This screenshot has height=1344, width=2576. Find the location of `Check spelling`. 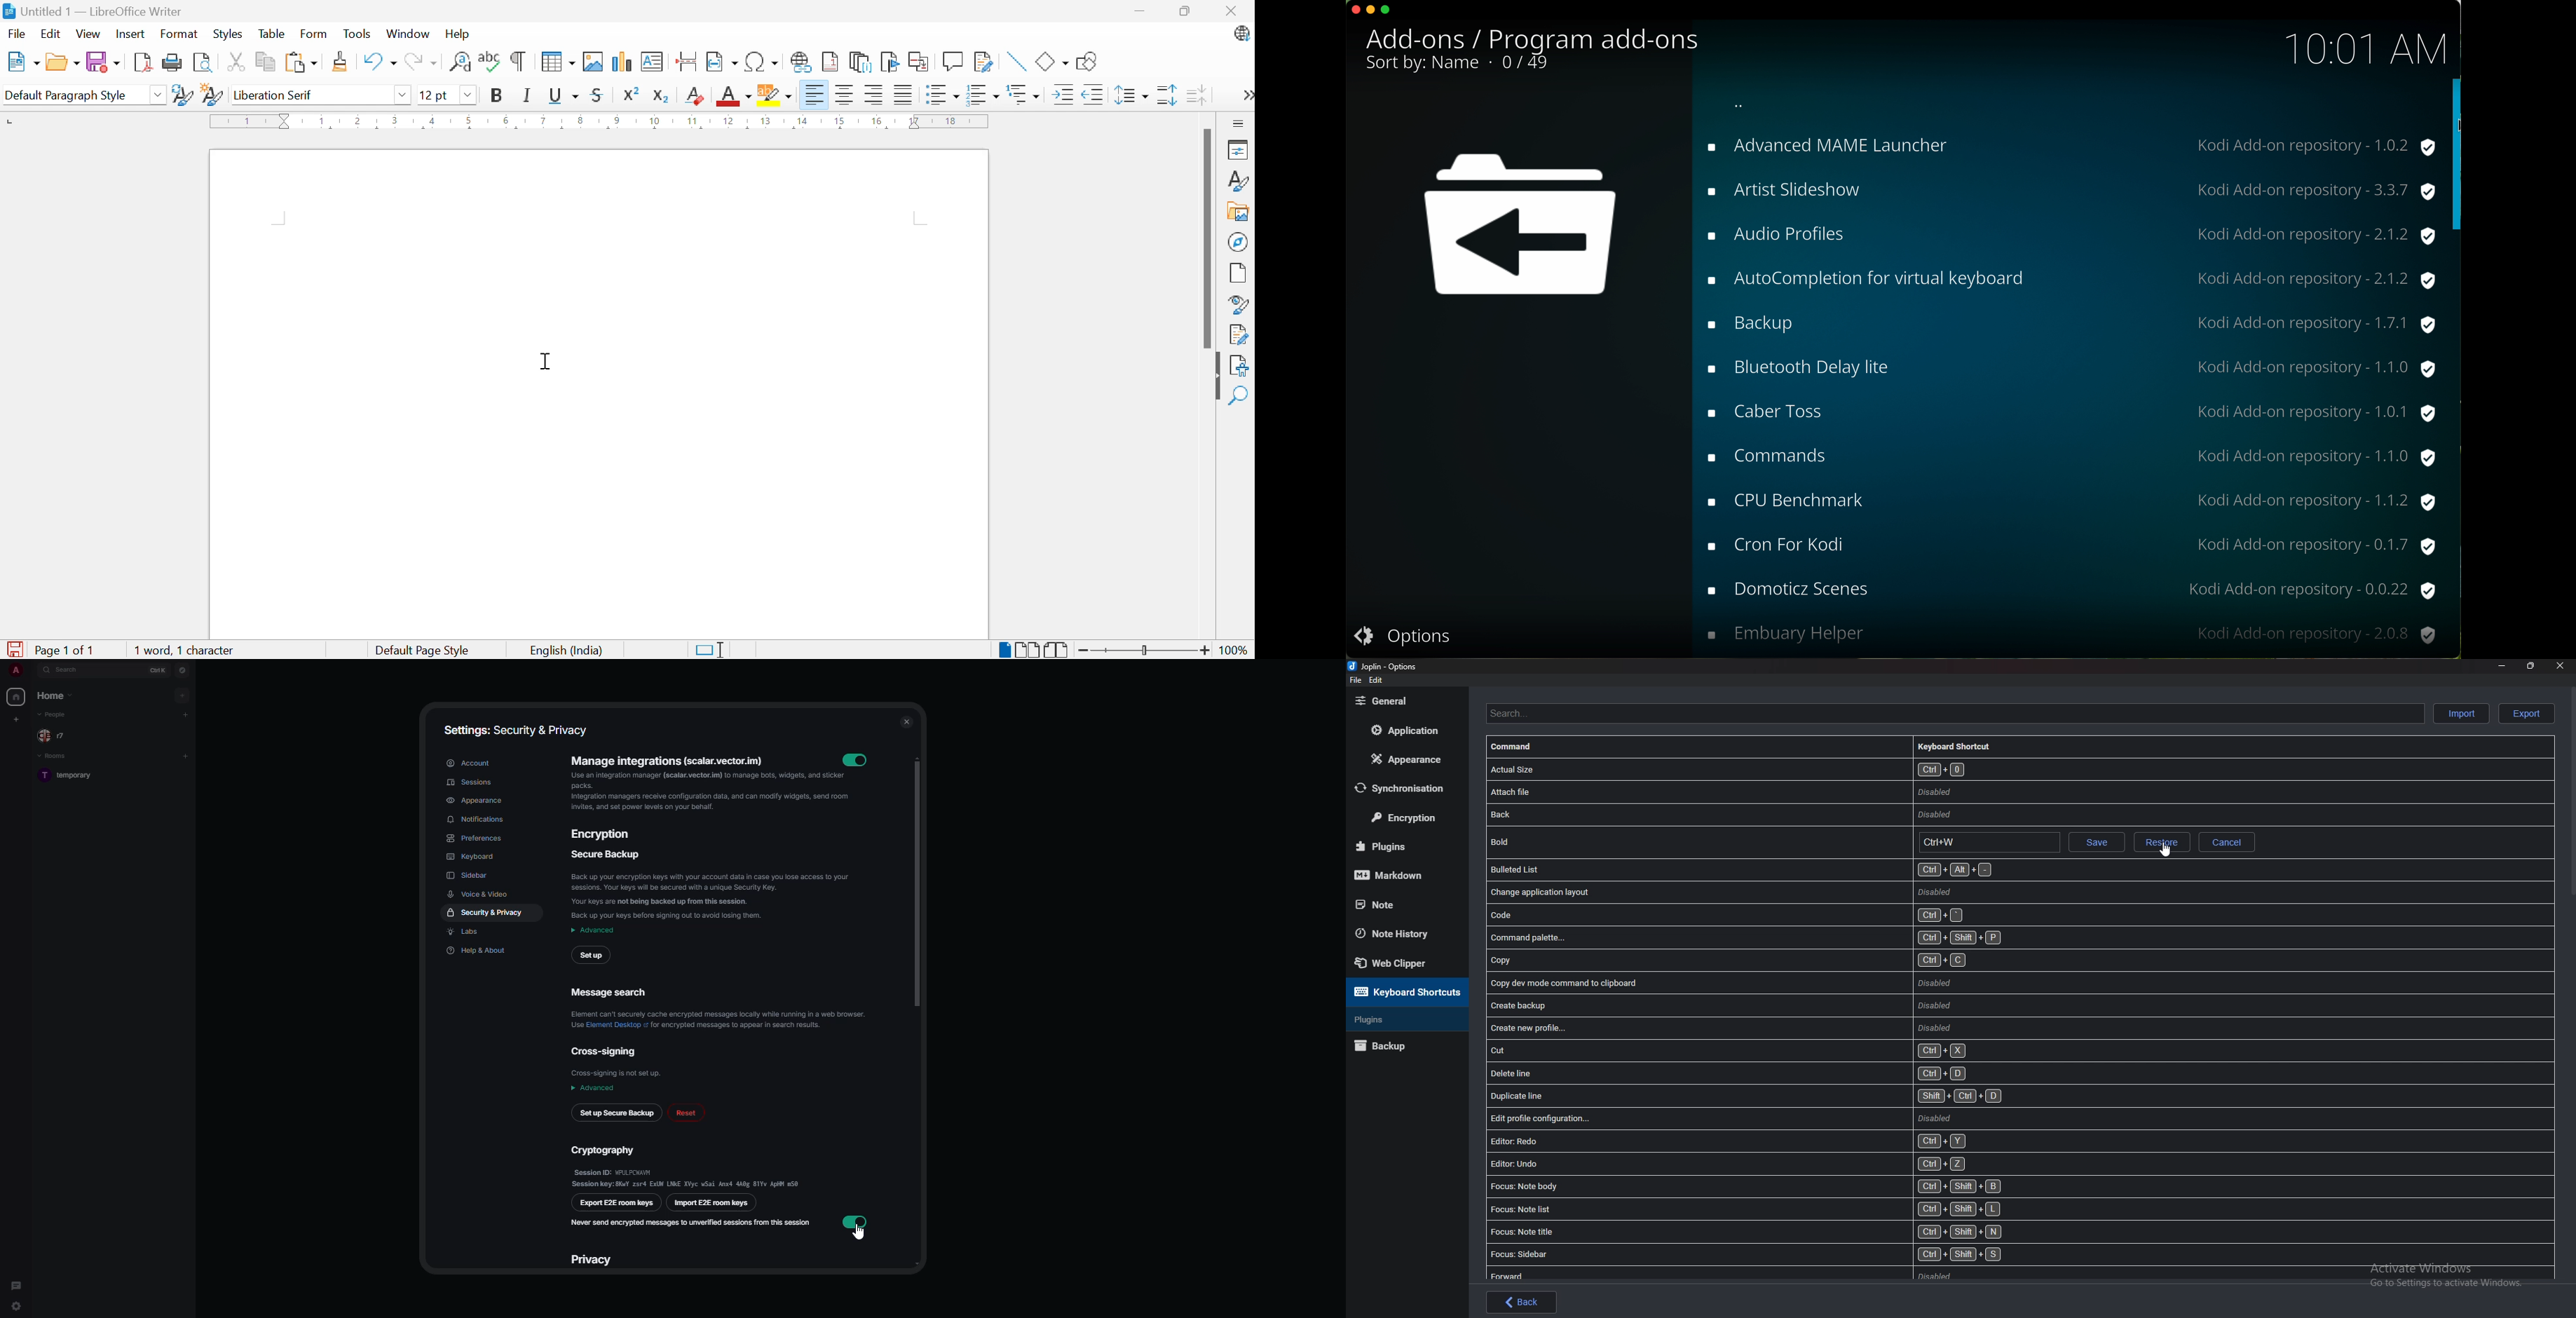

Check spelling is located at coordinates (491, 61).